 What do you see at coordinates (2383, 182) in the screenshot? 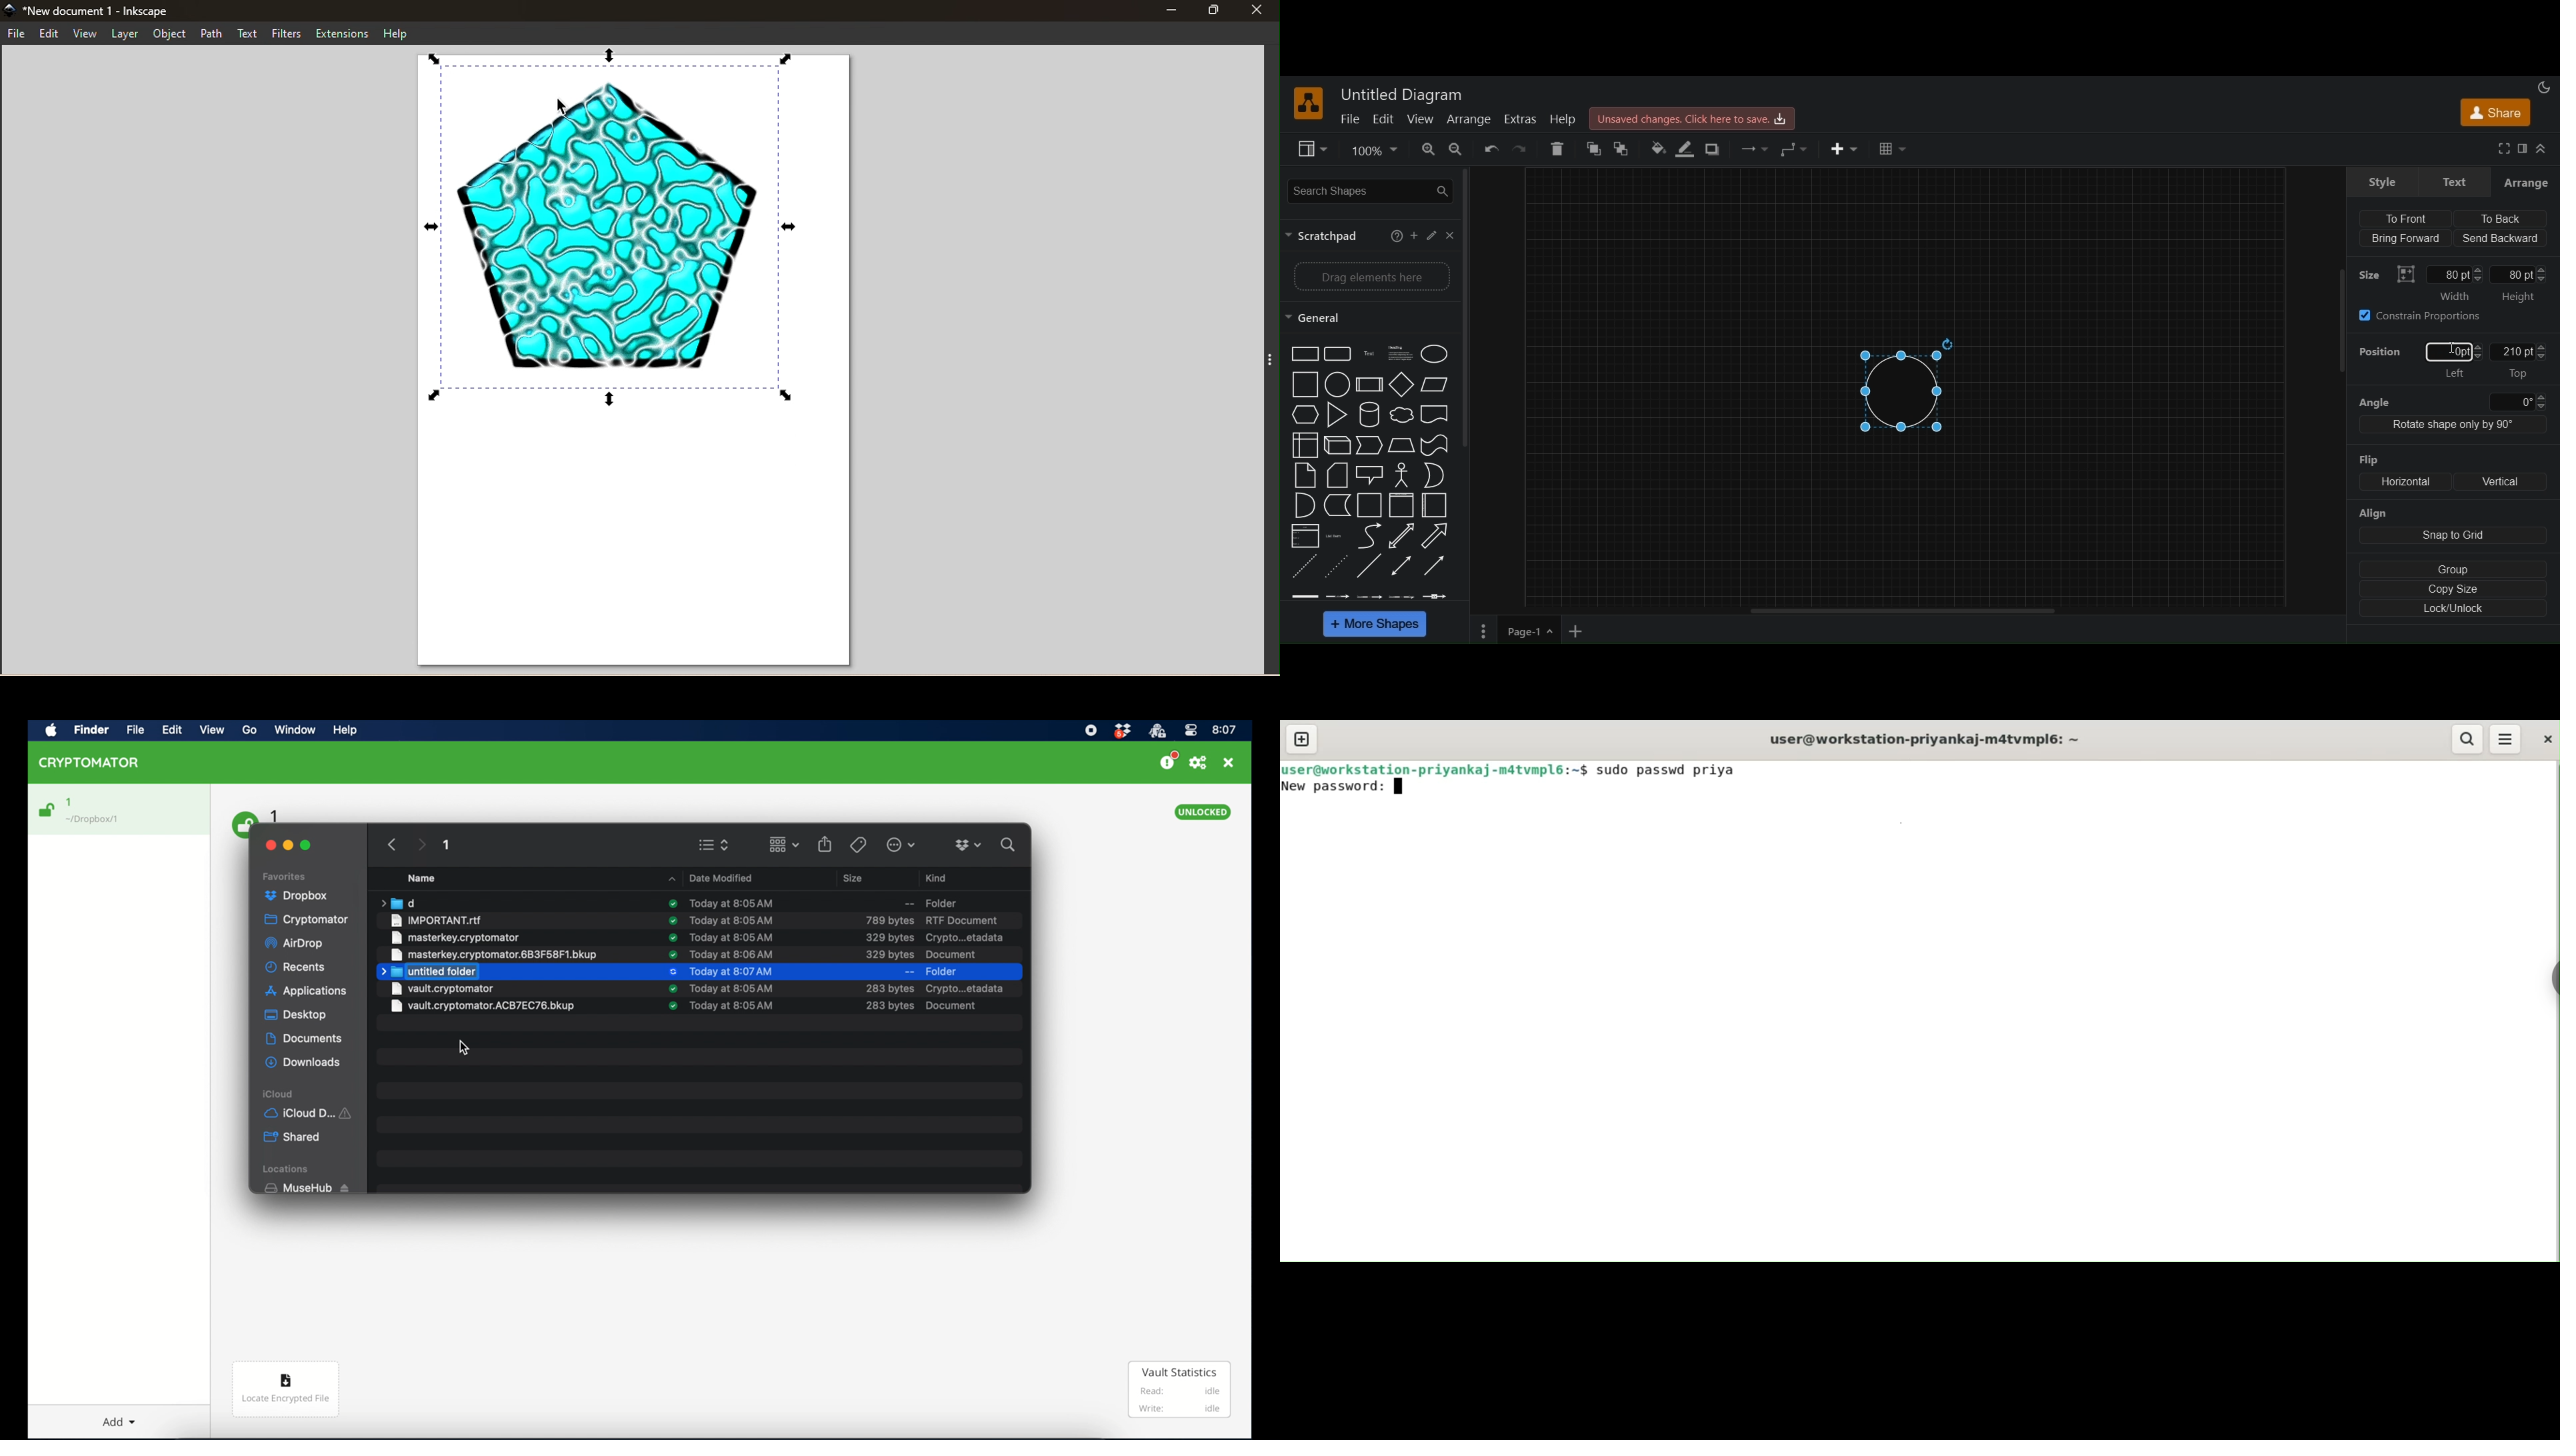
I see `style` at bounding box center [2383, 182].